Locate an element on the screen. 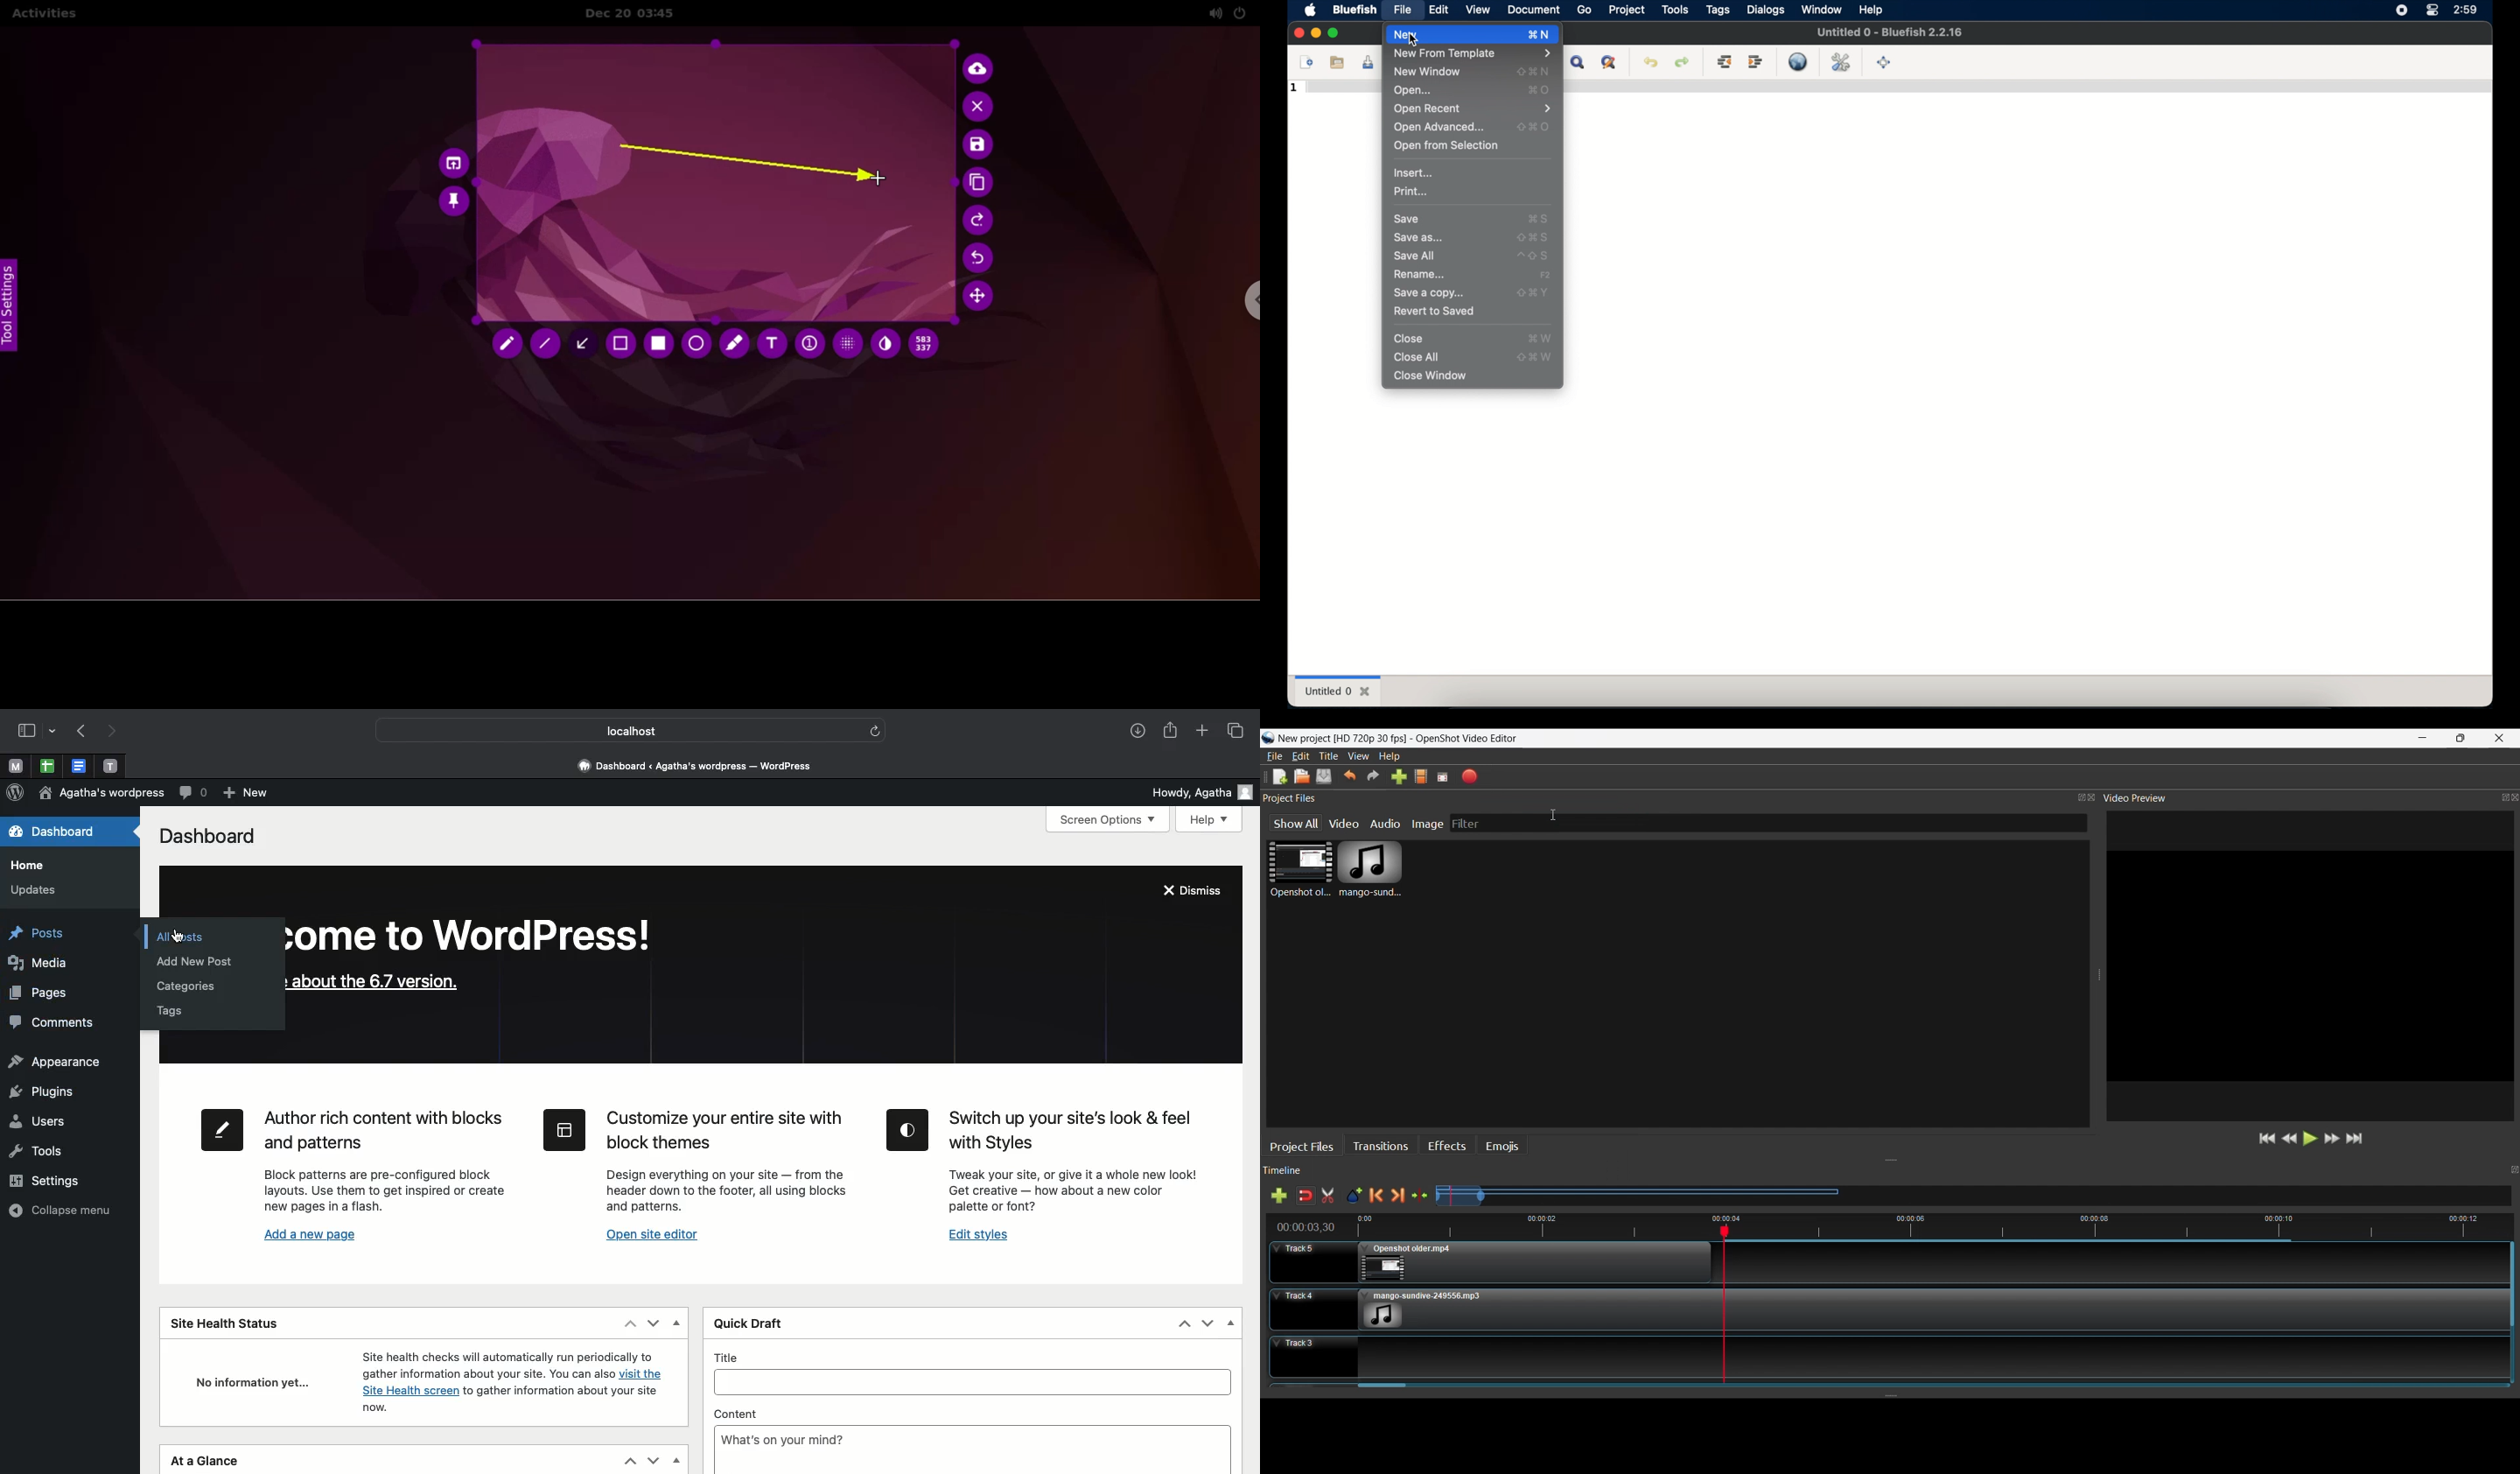 Image resolution: width=2520 pixels, height=1484 pixels.  is located at coordinates (374, 1409).